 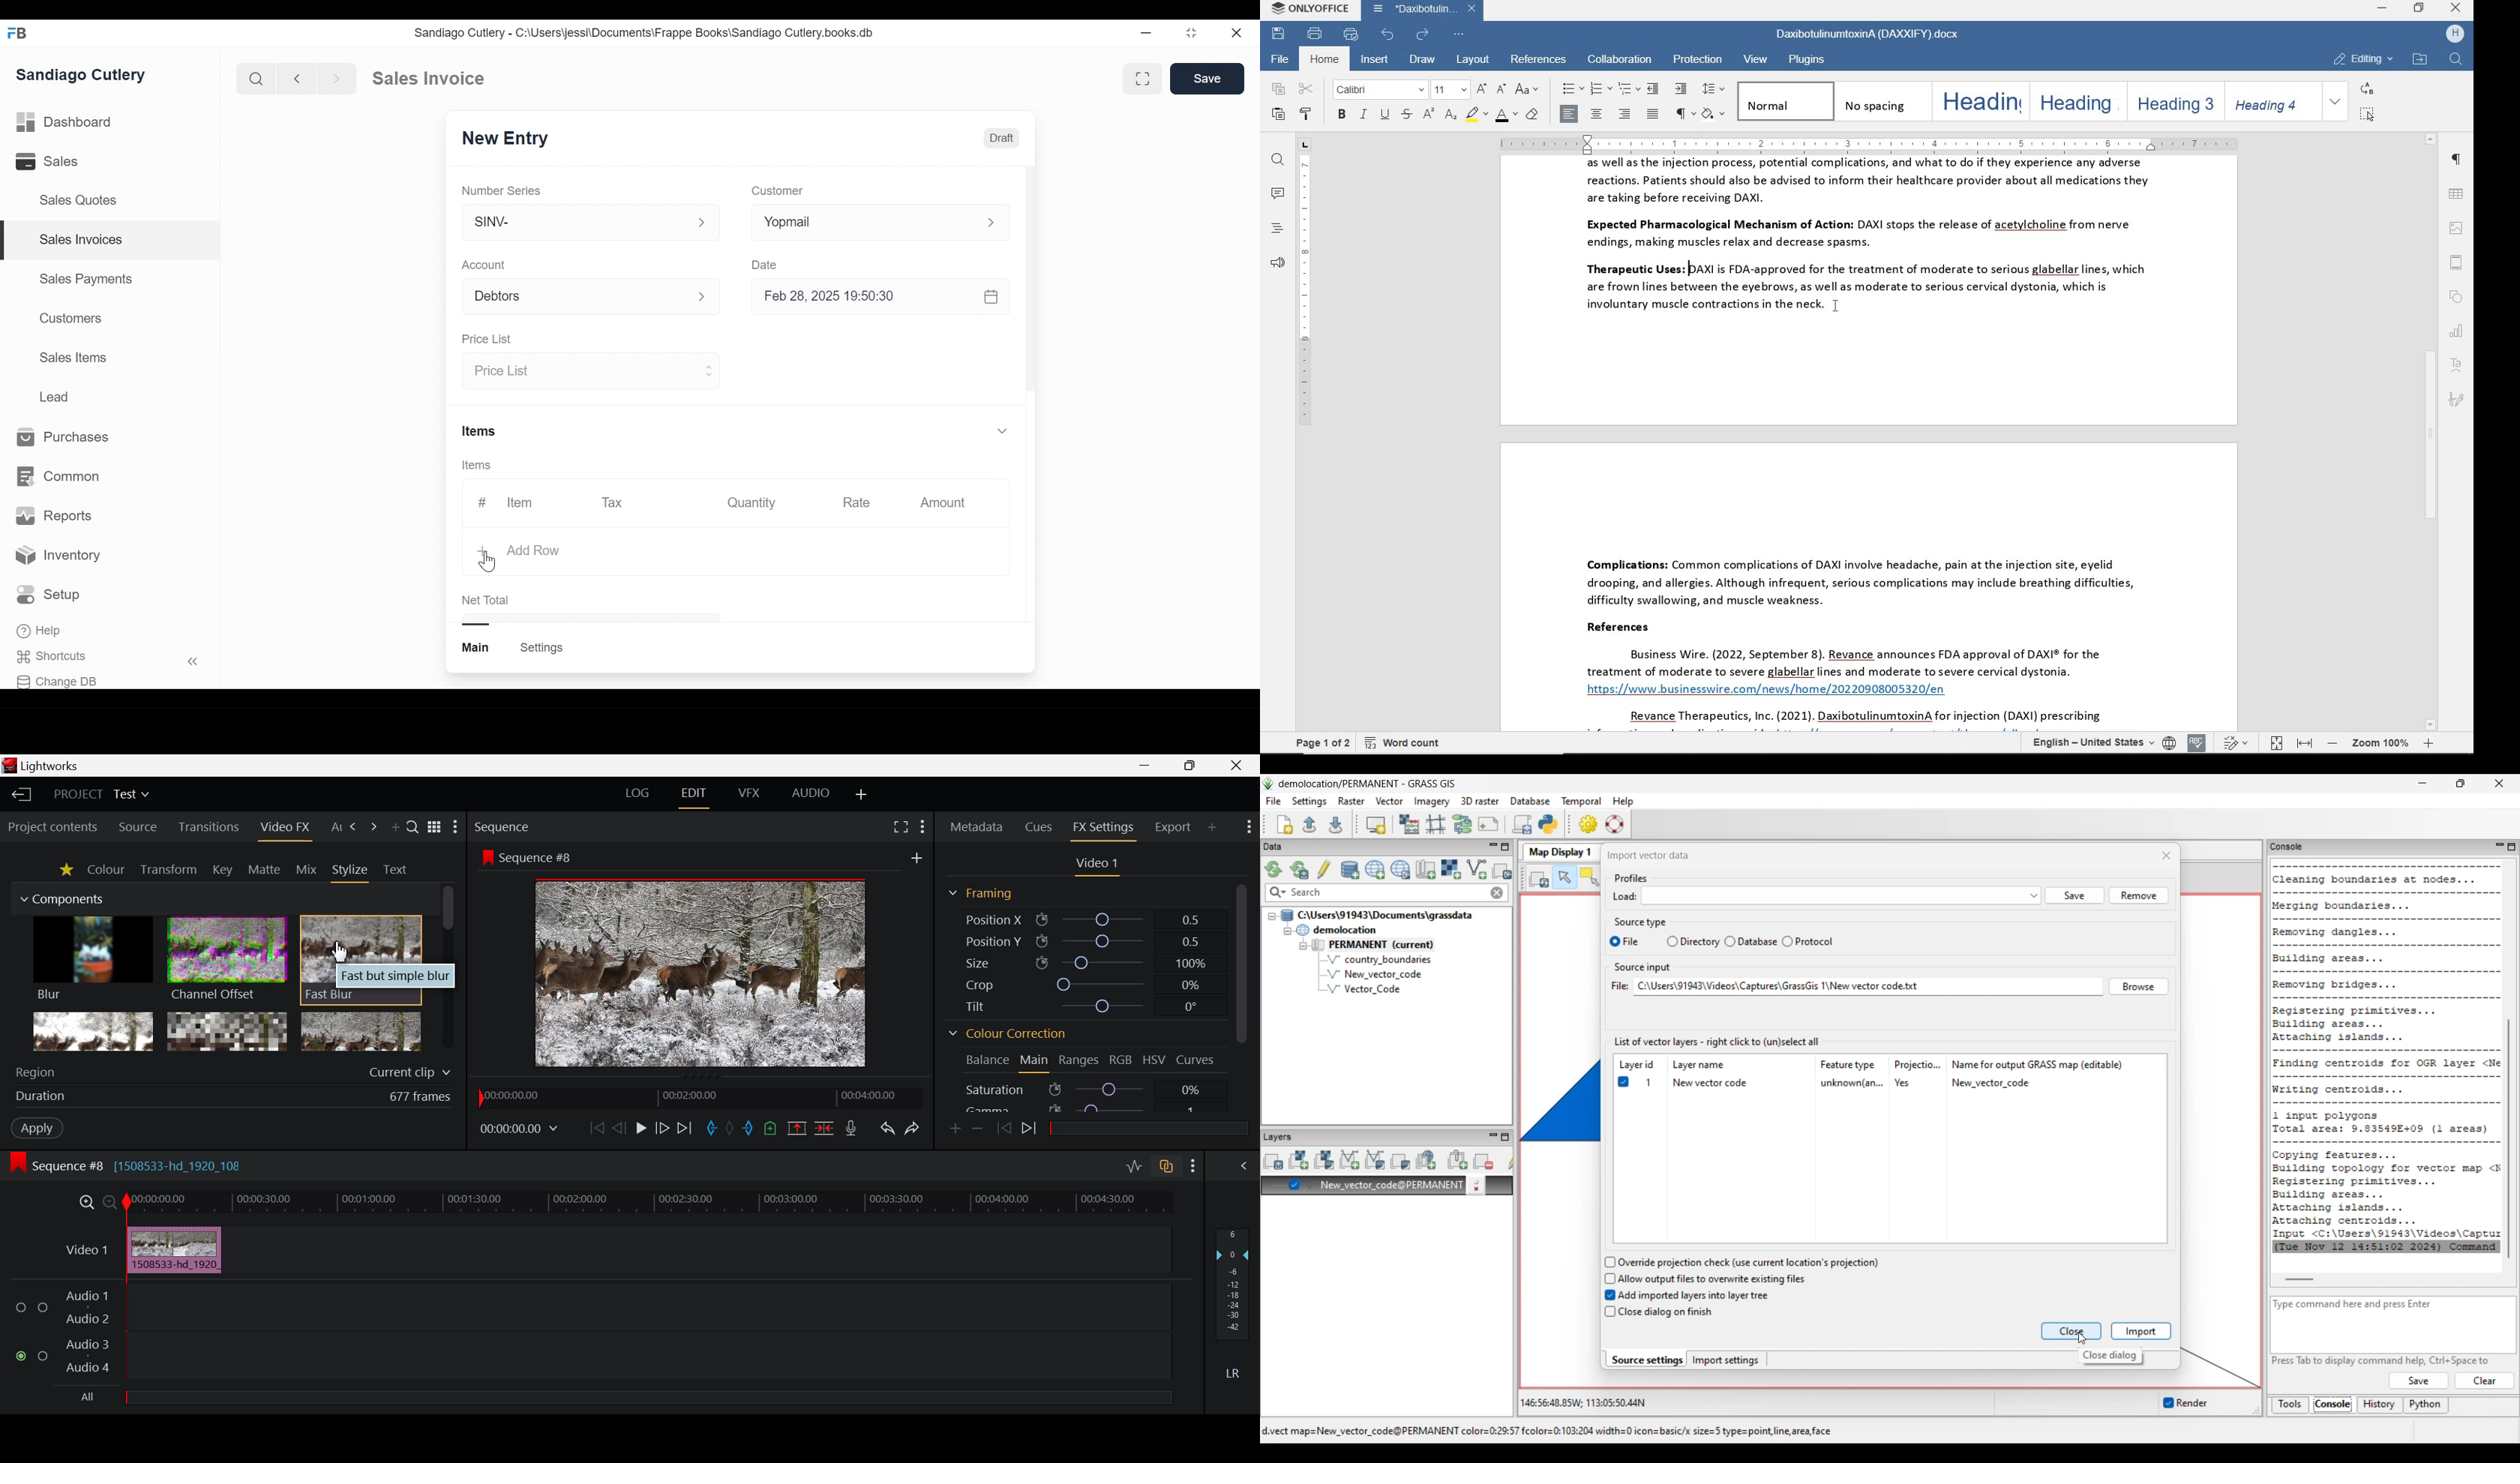 I want to click on Draft, so click(x=1001, y=138).